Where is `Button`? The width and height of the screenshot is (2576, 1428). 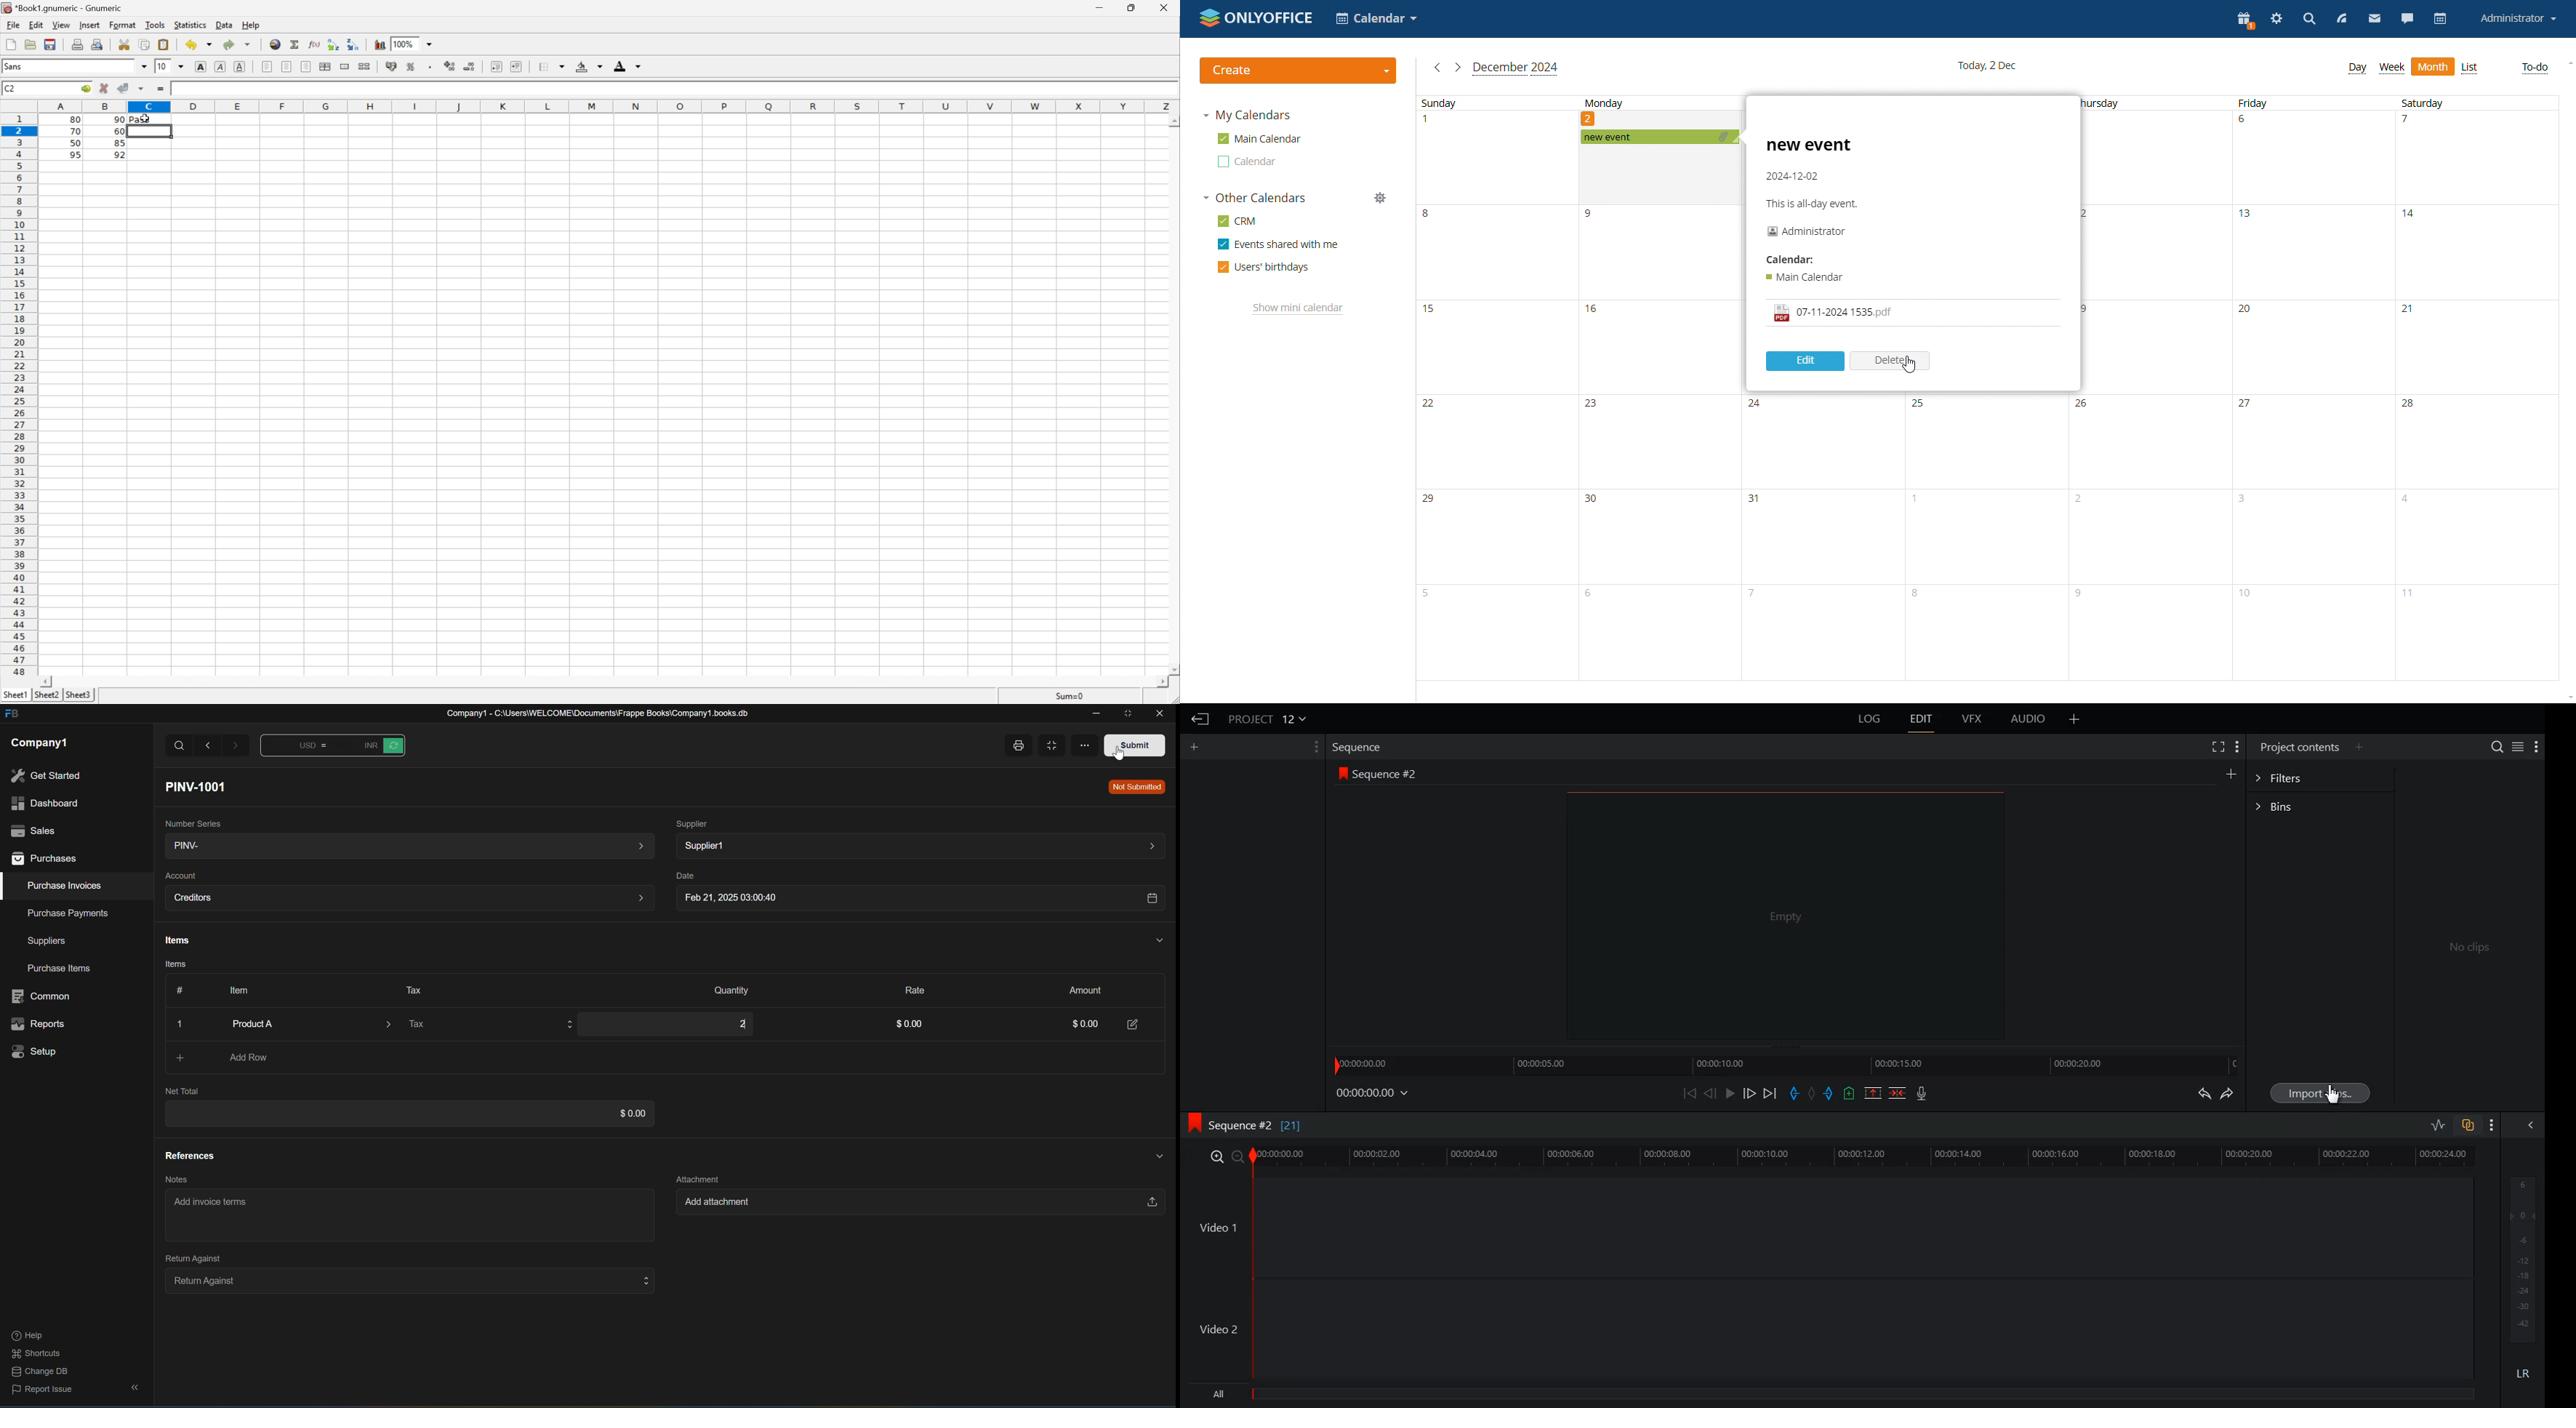 Button is located at coordinates (382, 745).